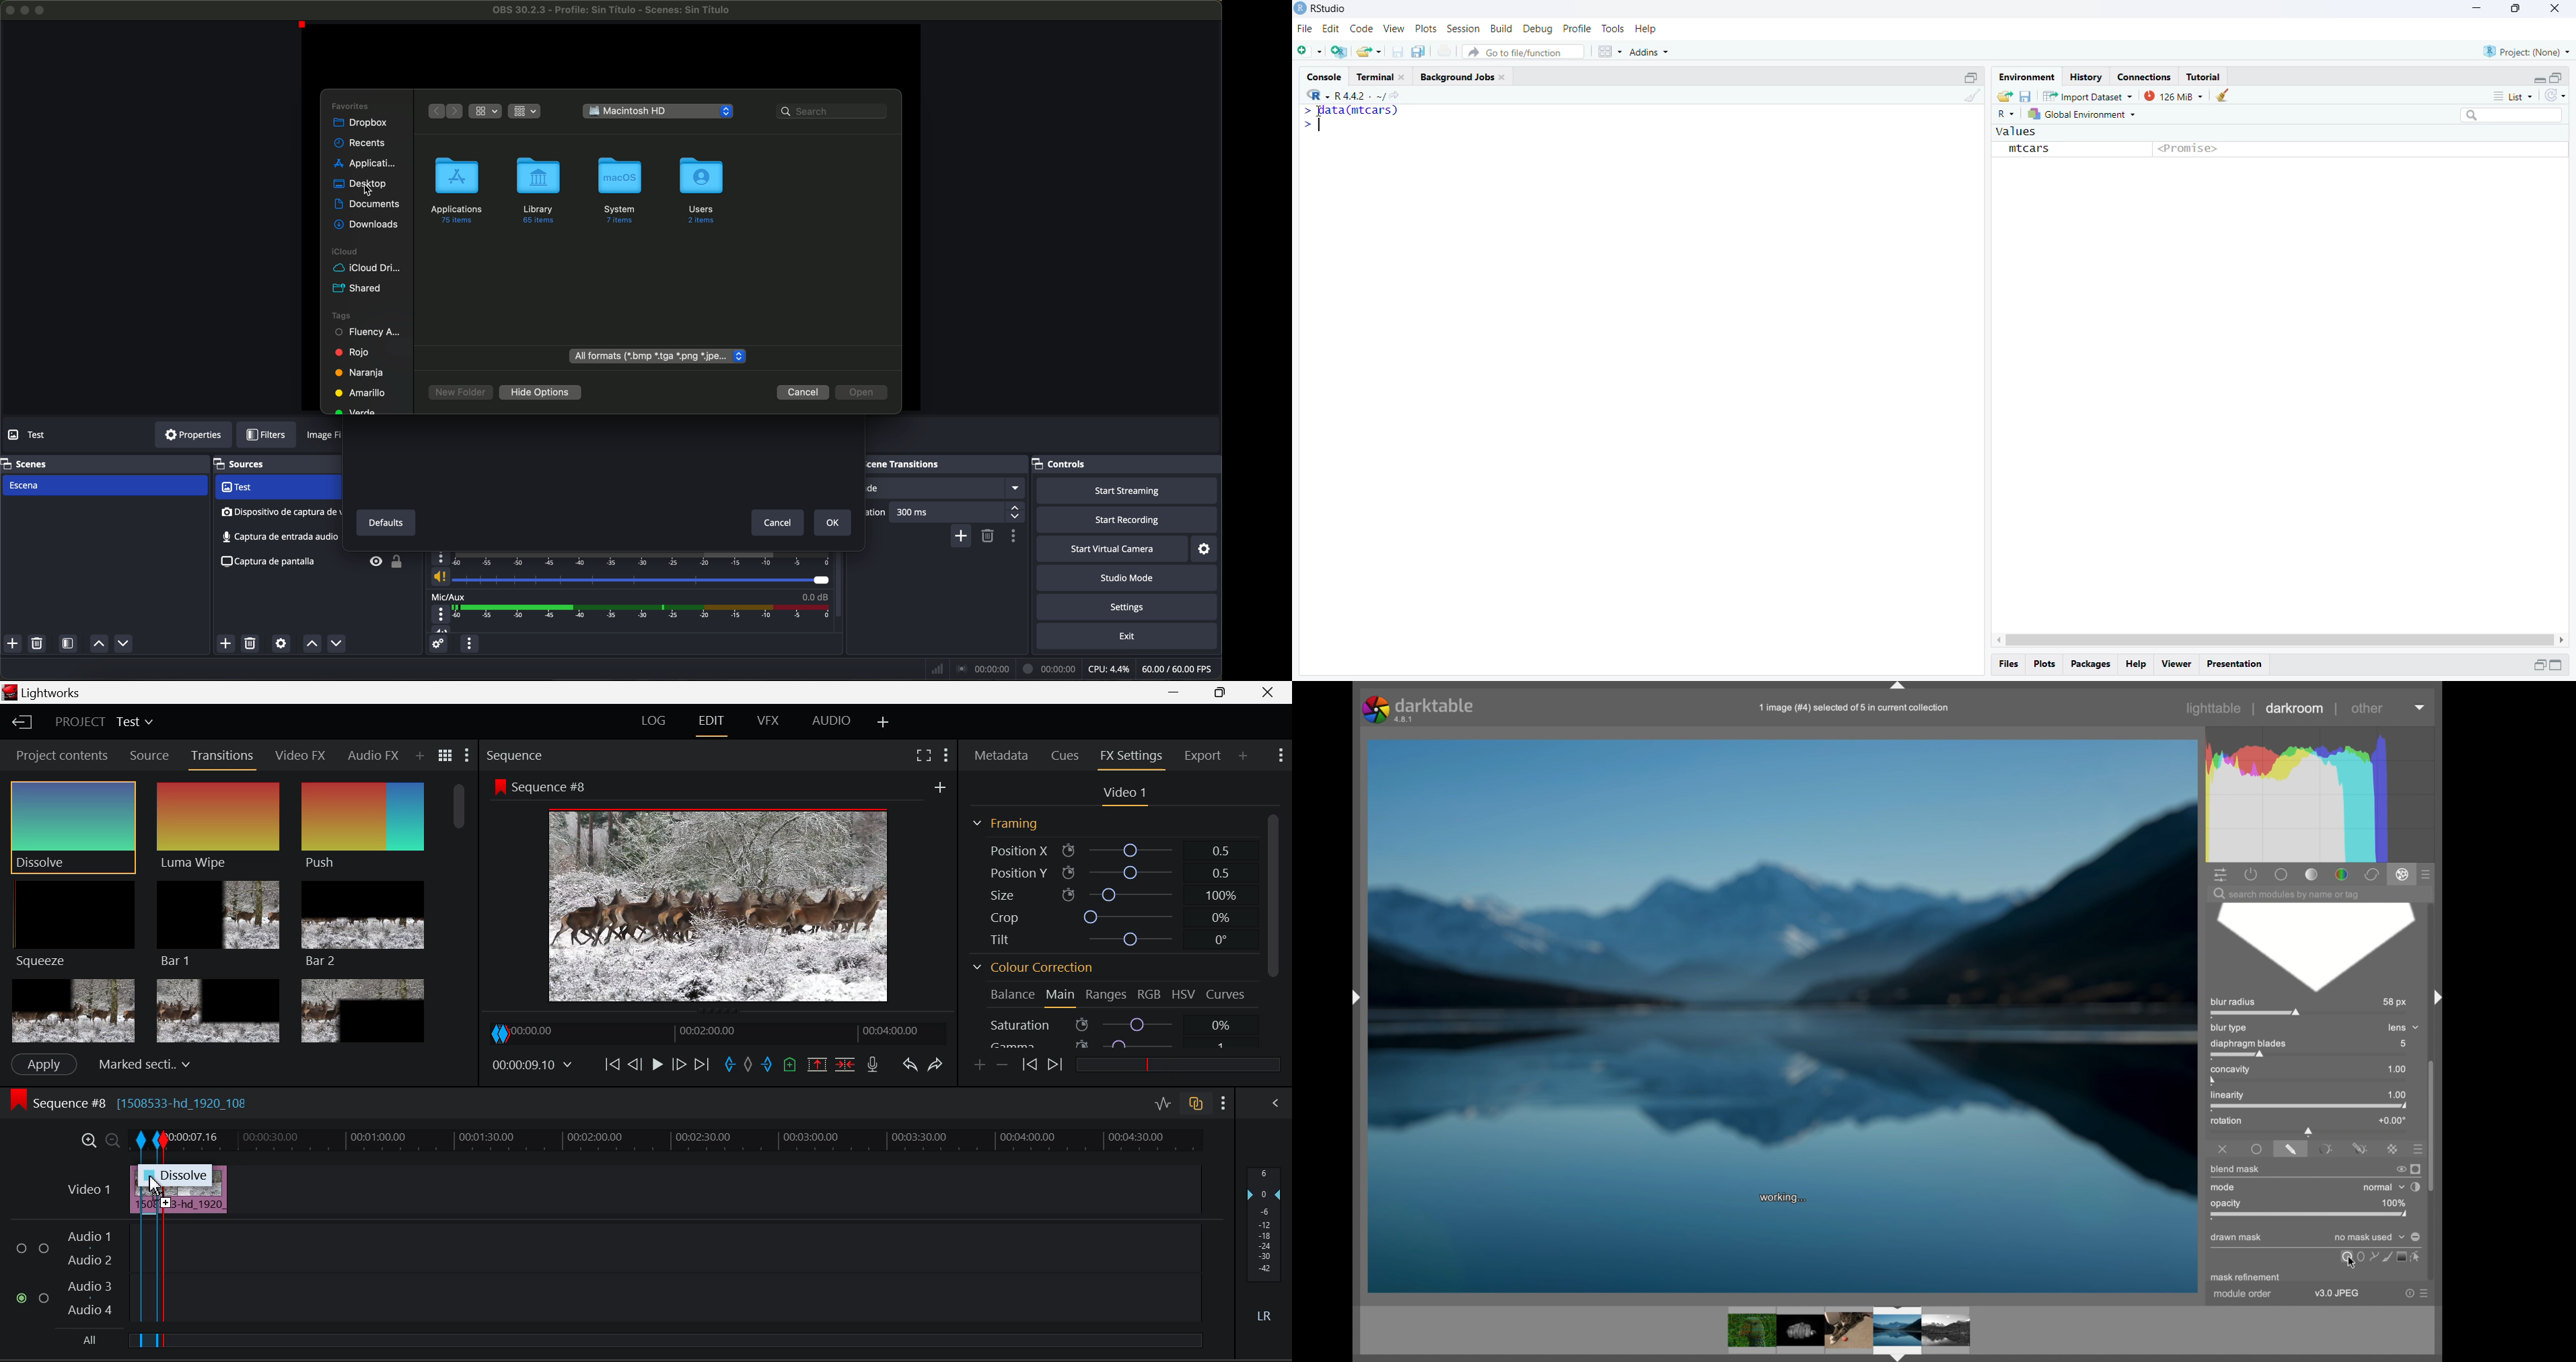  Describe the element at coordinates (2402, 1257) in the screenshot. I see `screen` at that location.